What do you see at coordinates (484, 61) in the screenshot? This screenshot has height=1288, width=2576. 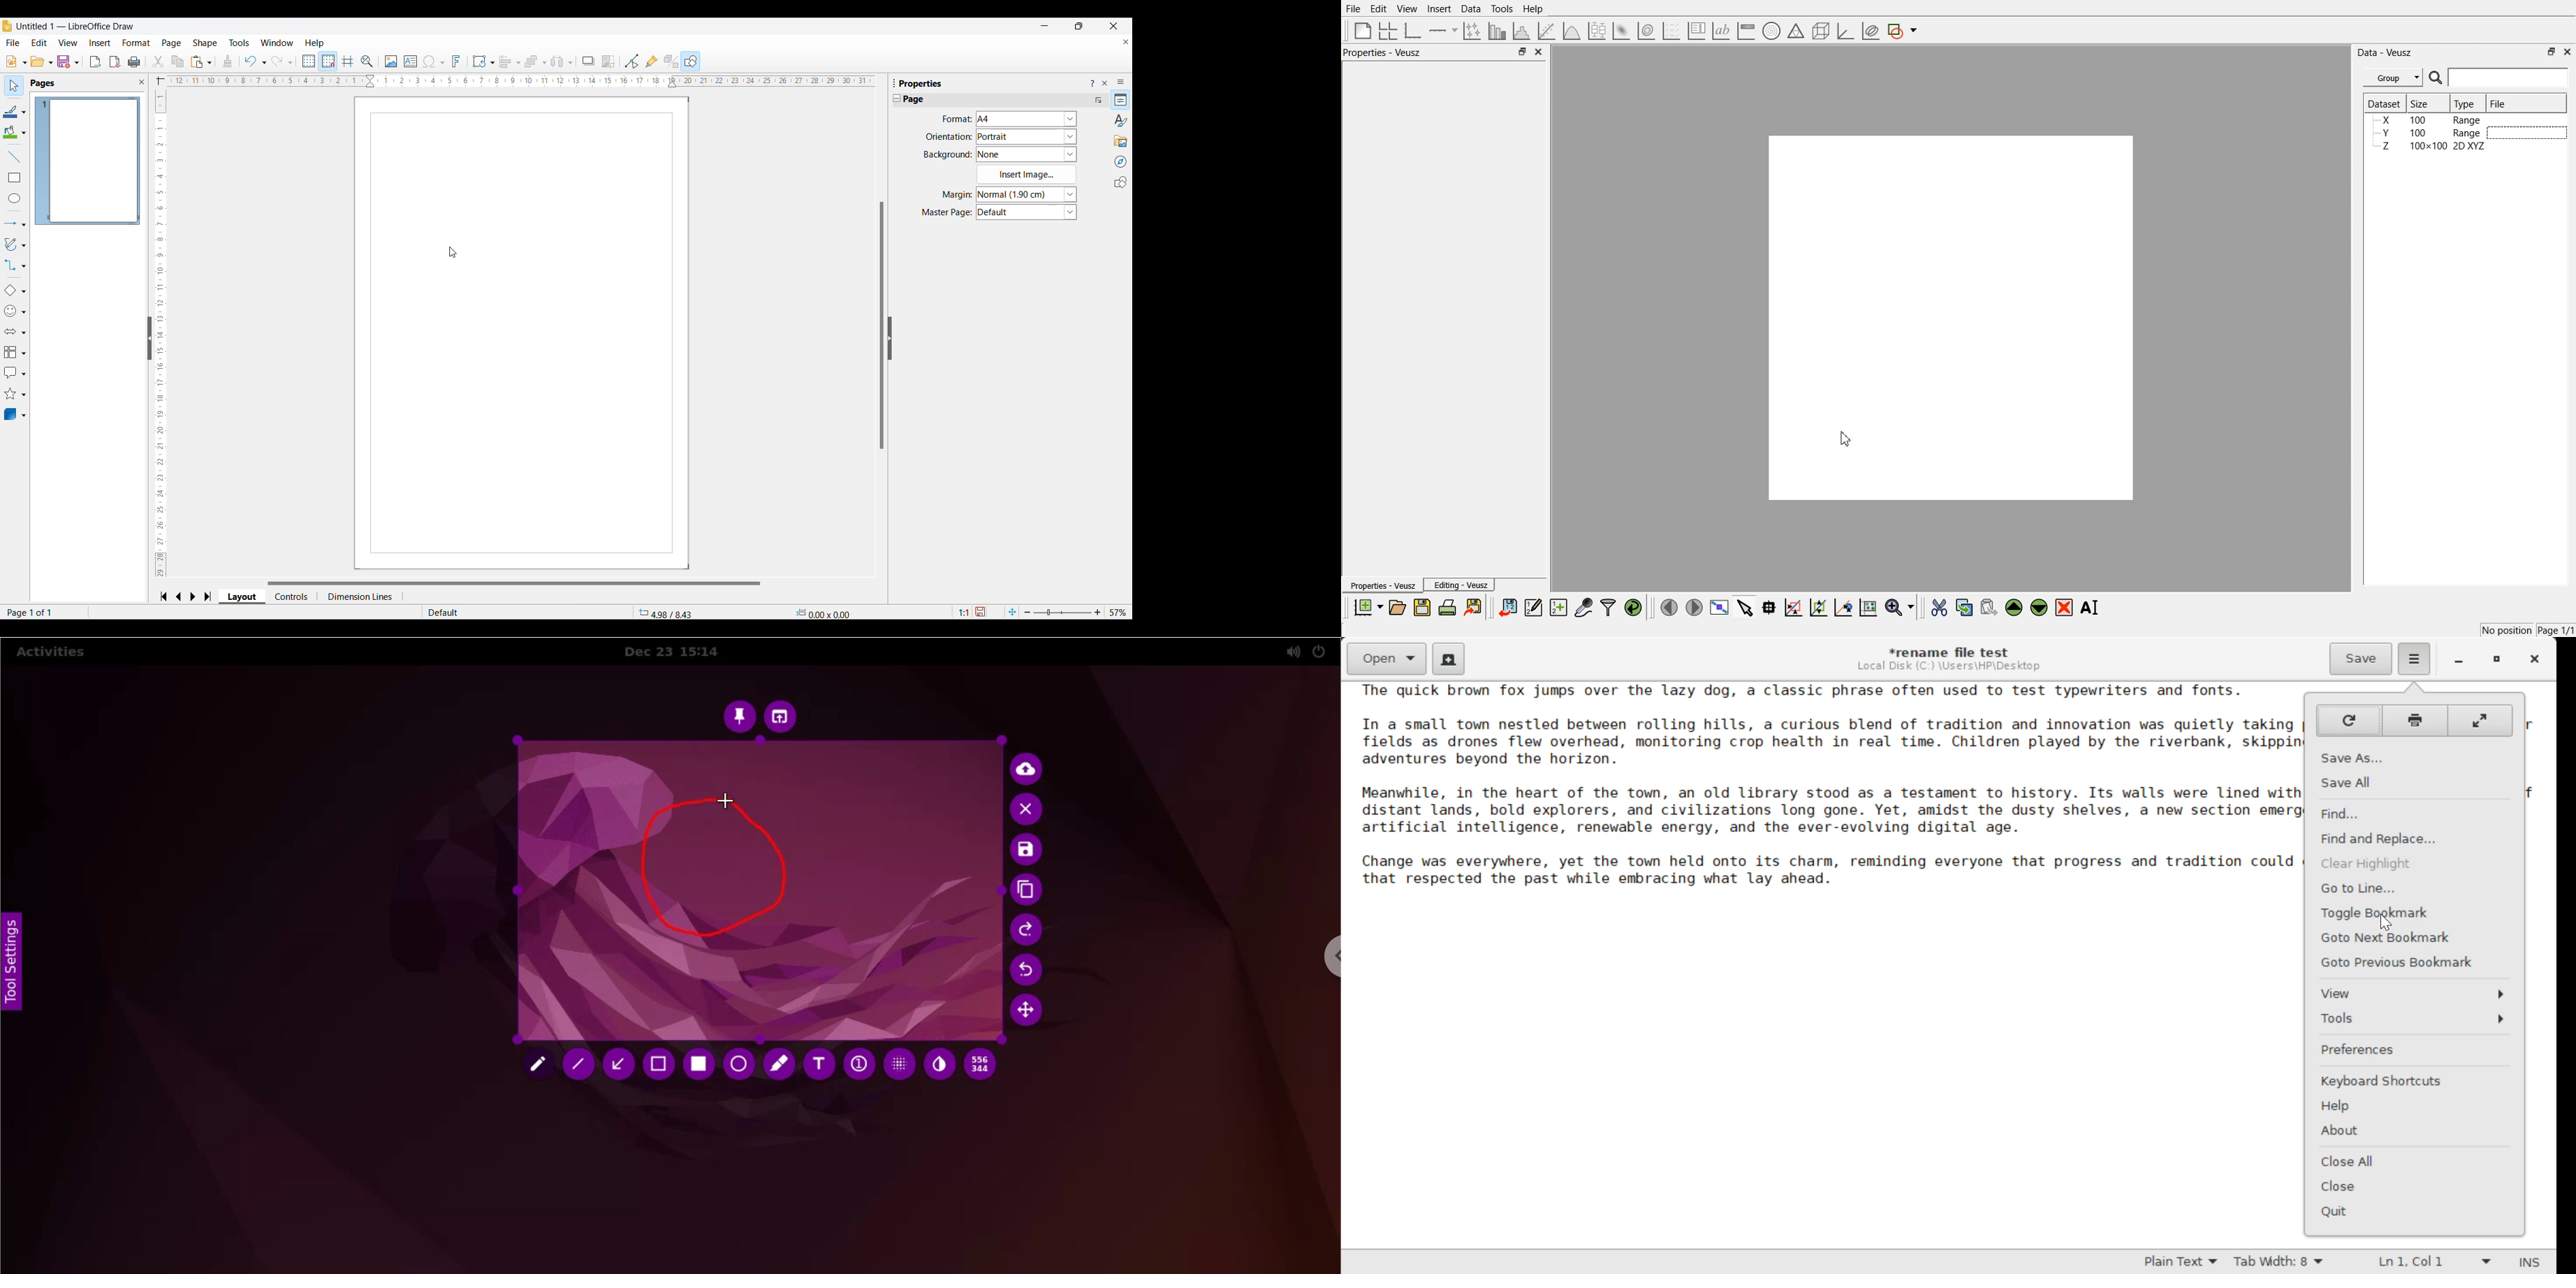 I see `Transformation options` at bounding box center [484, 61].